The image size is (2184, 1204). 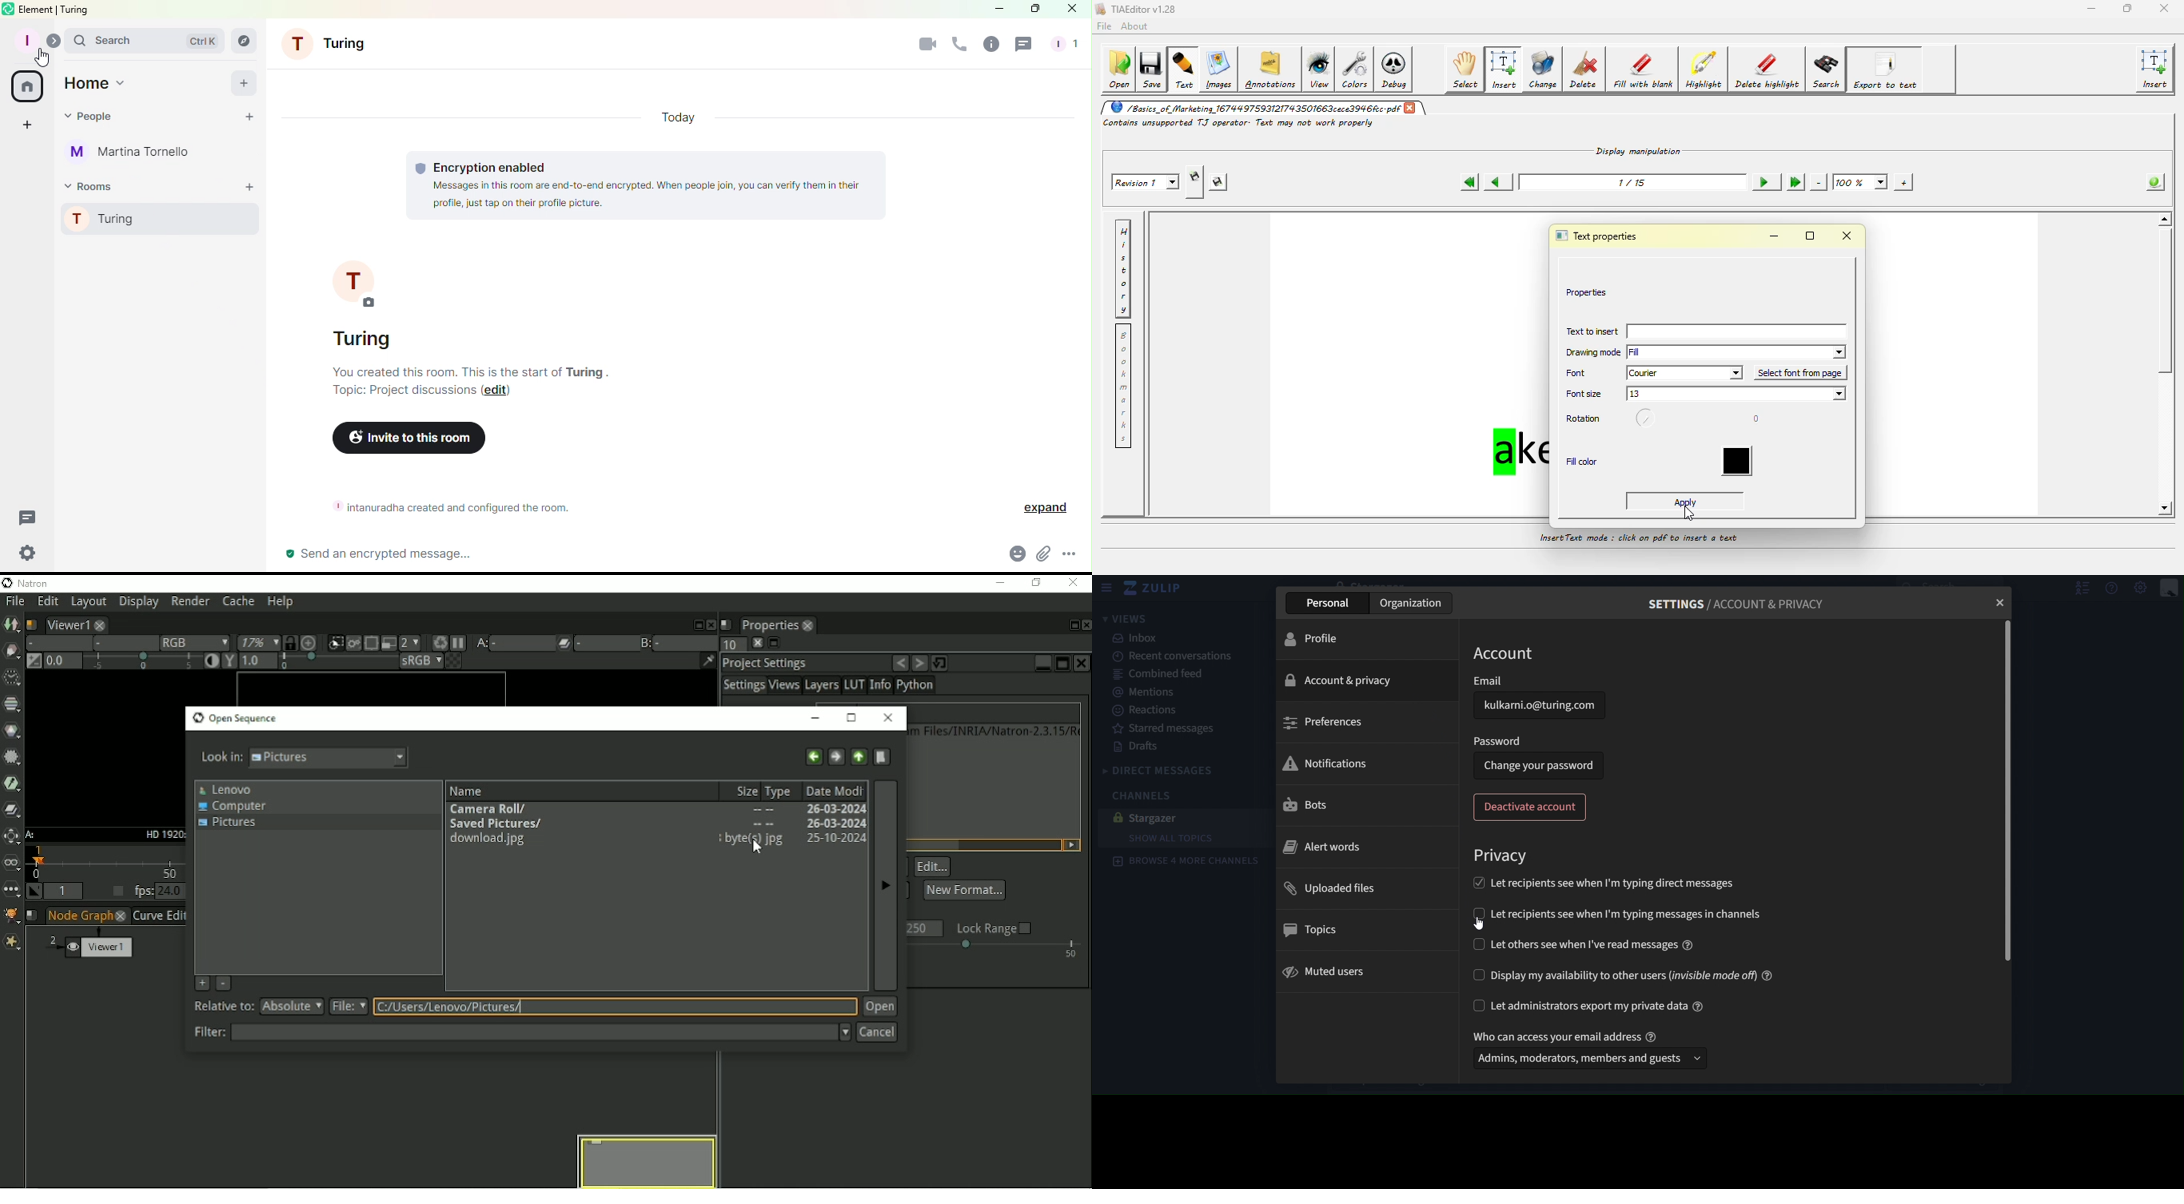 I want to click on More options, so click(x=1074, y=557).